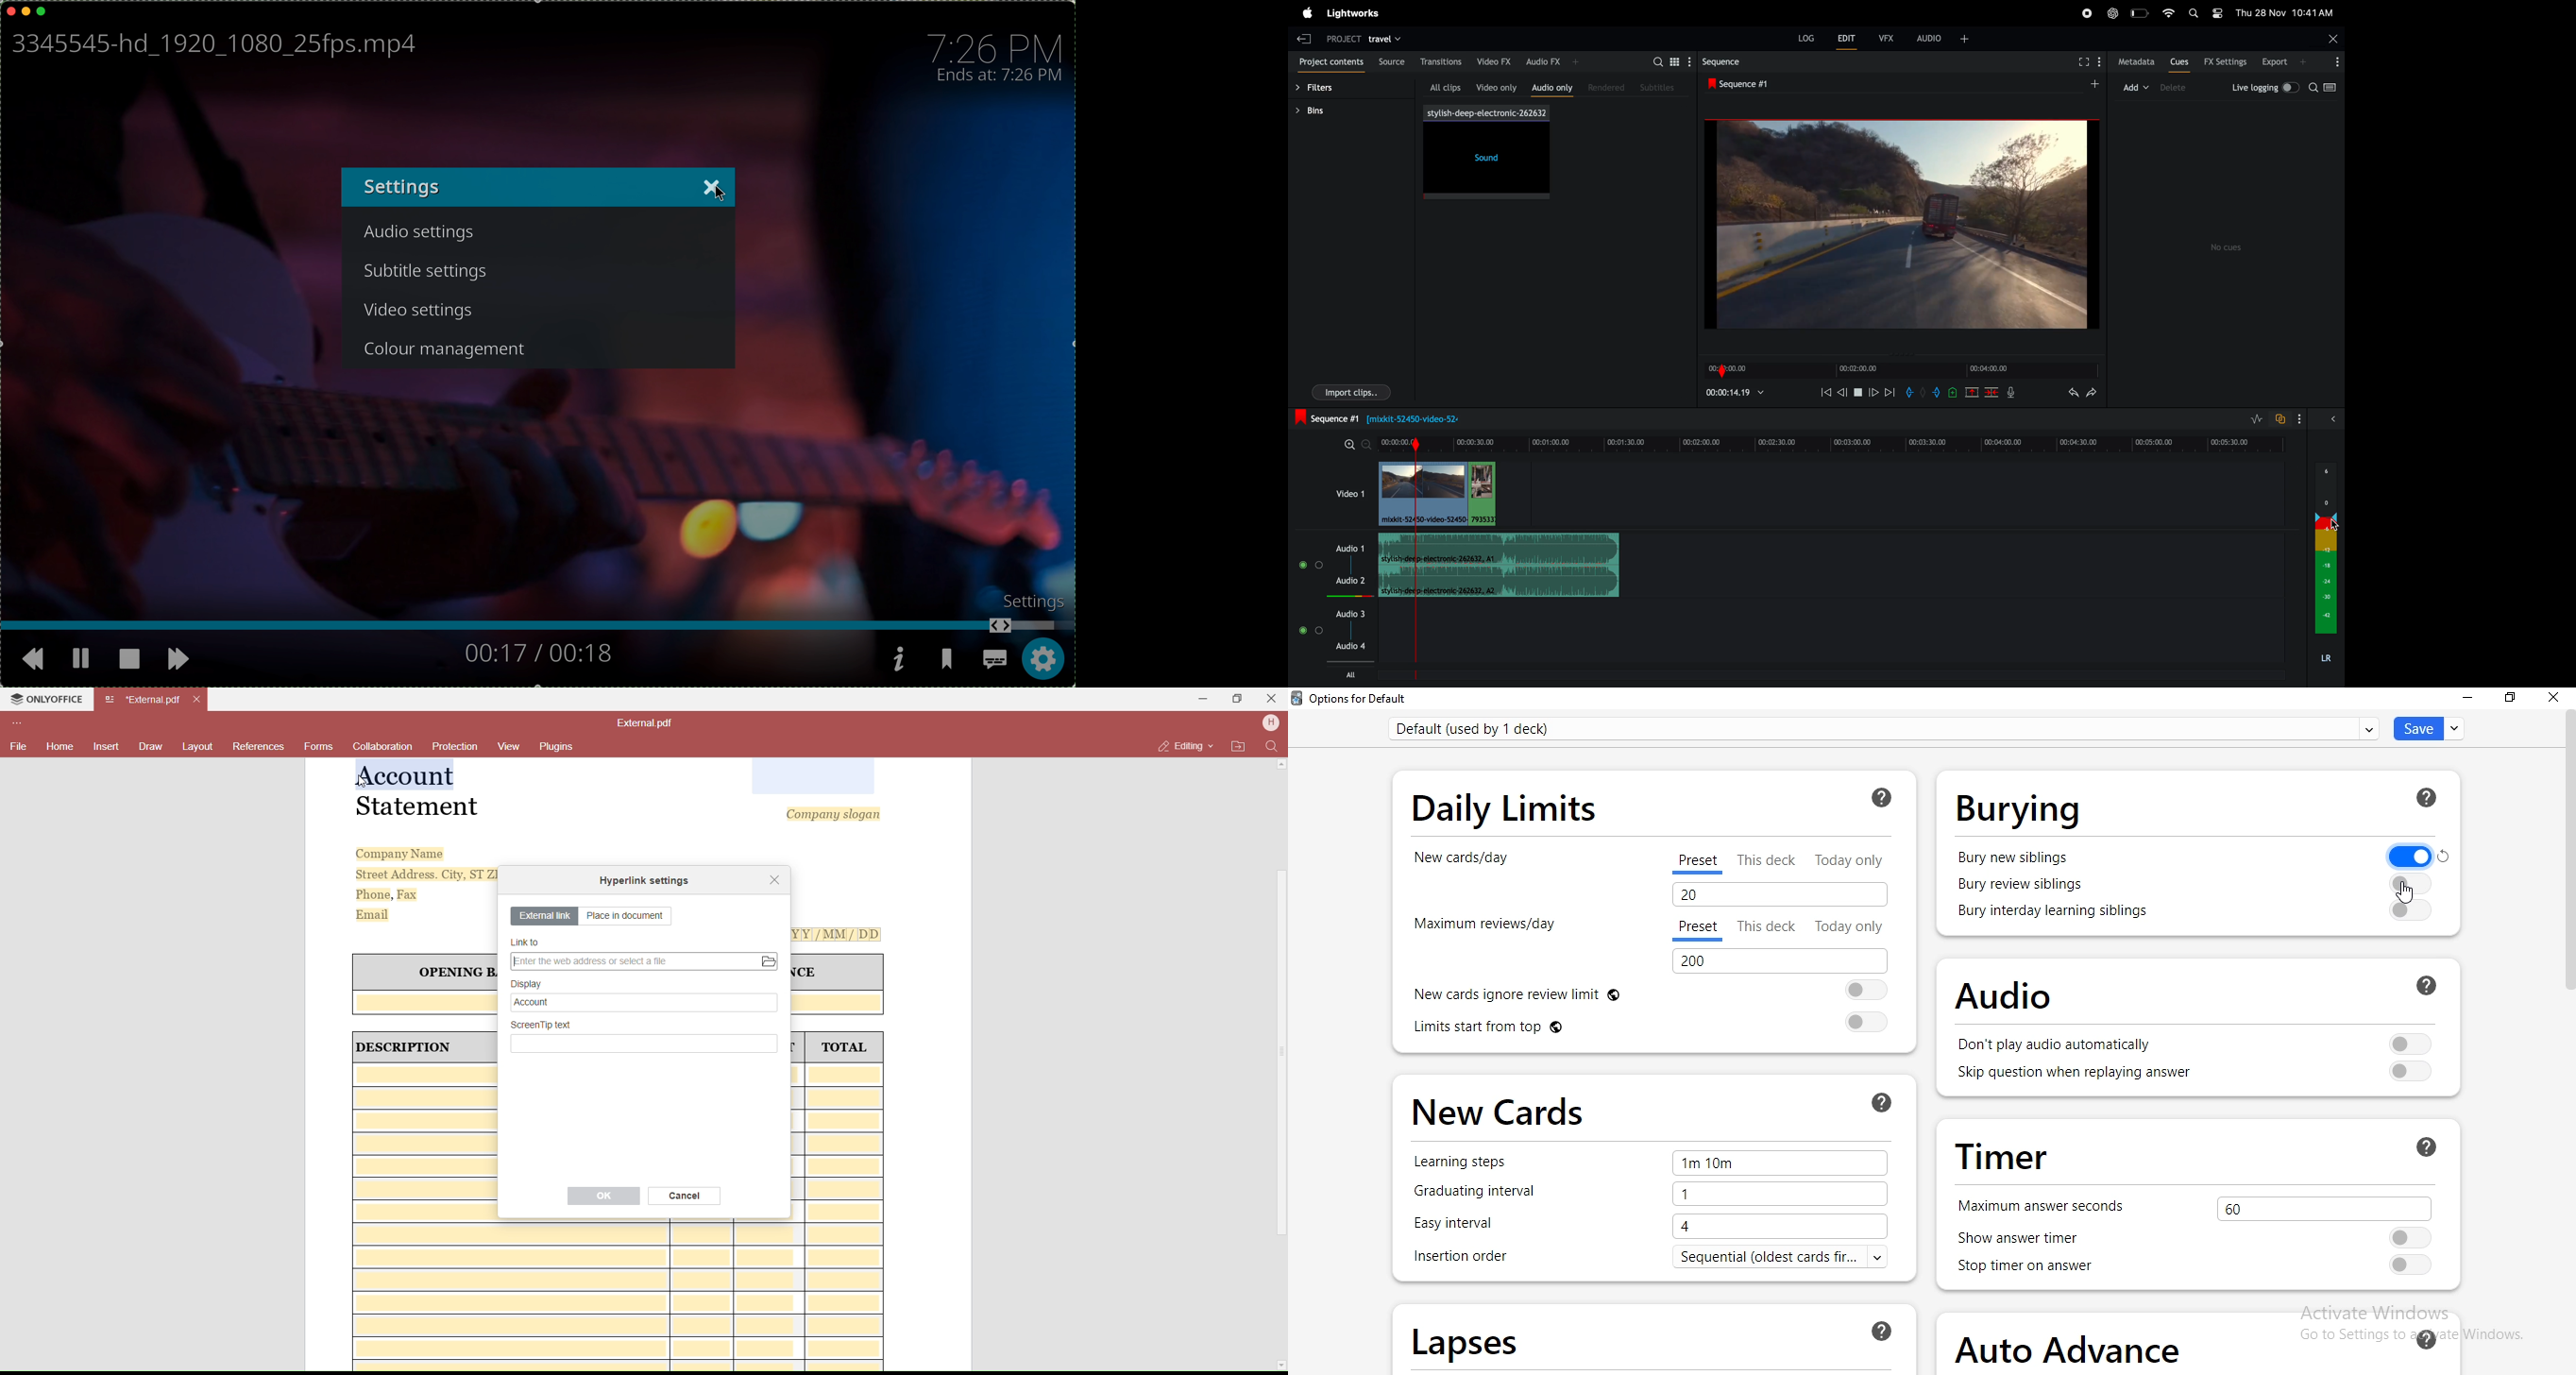 This screenshot has width=2576, height=1400. I want to click on ask, so click(2425, 1336).